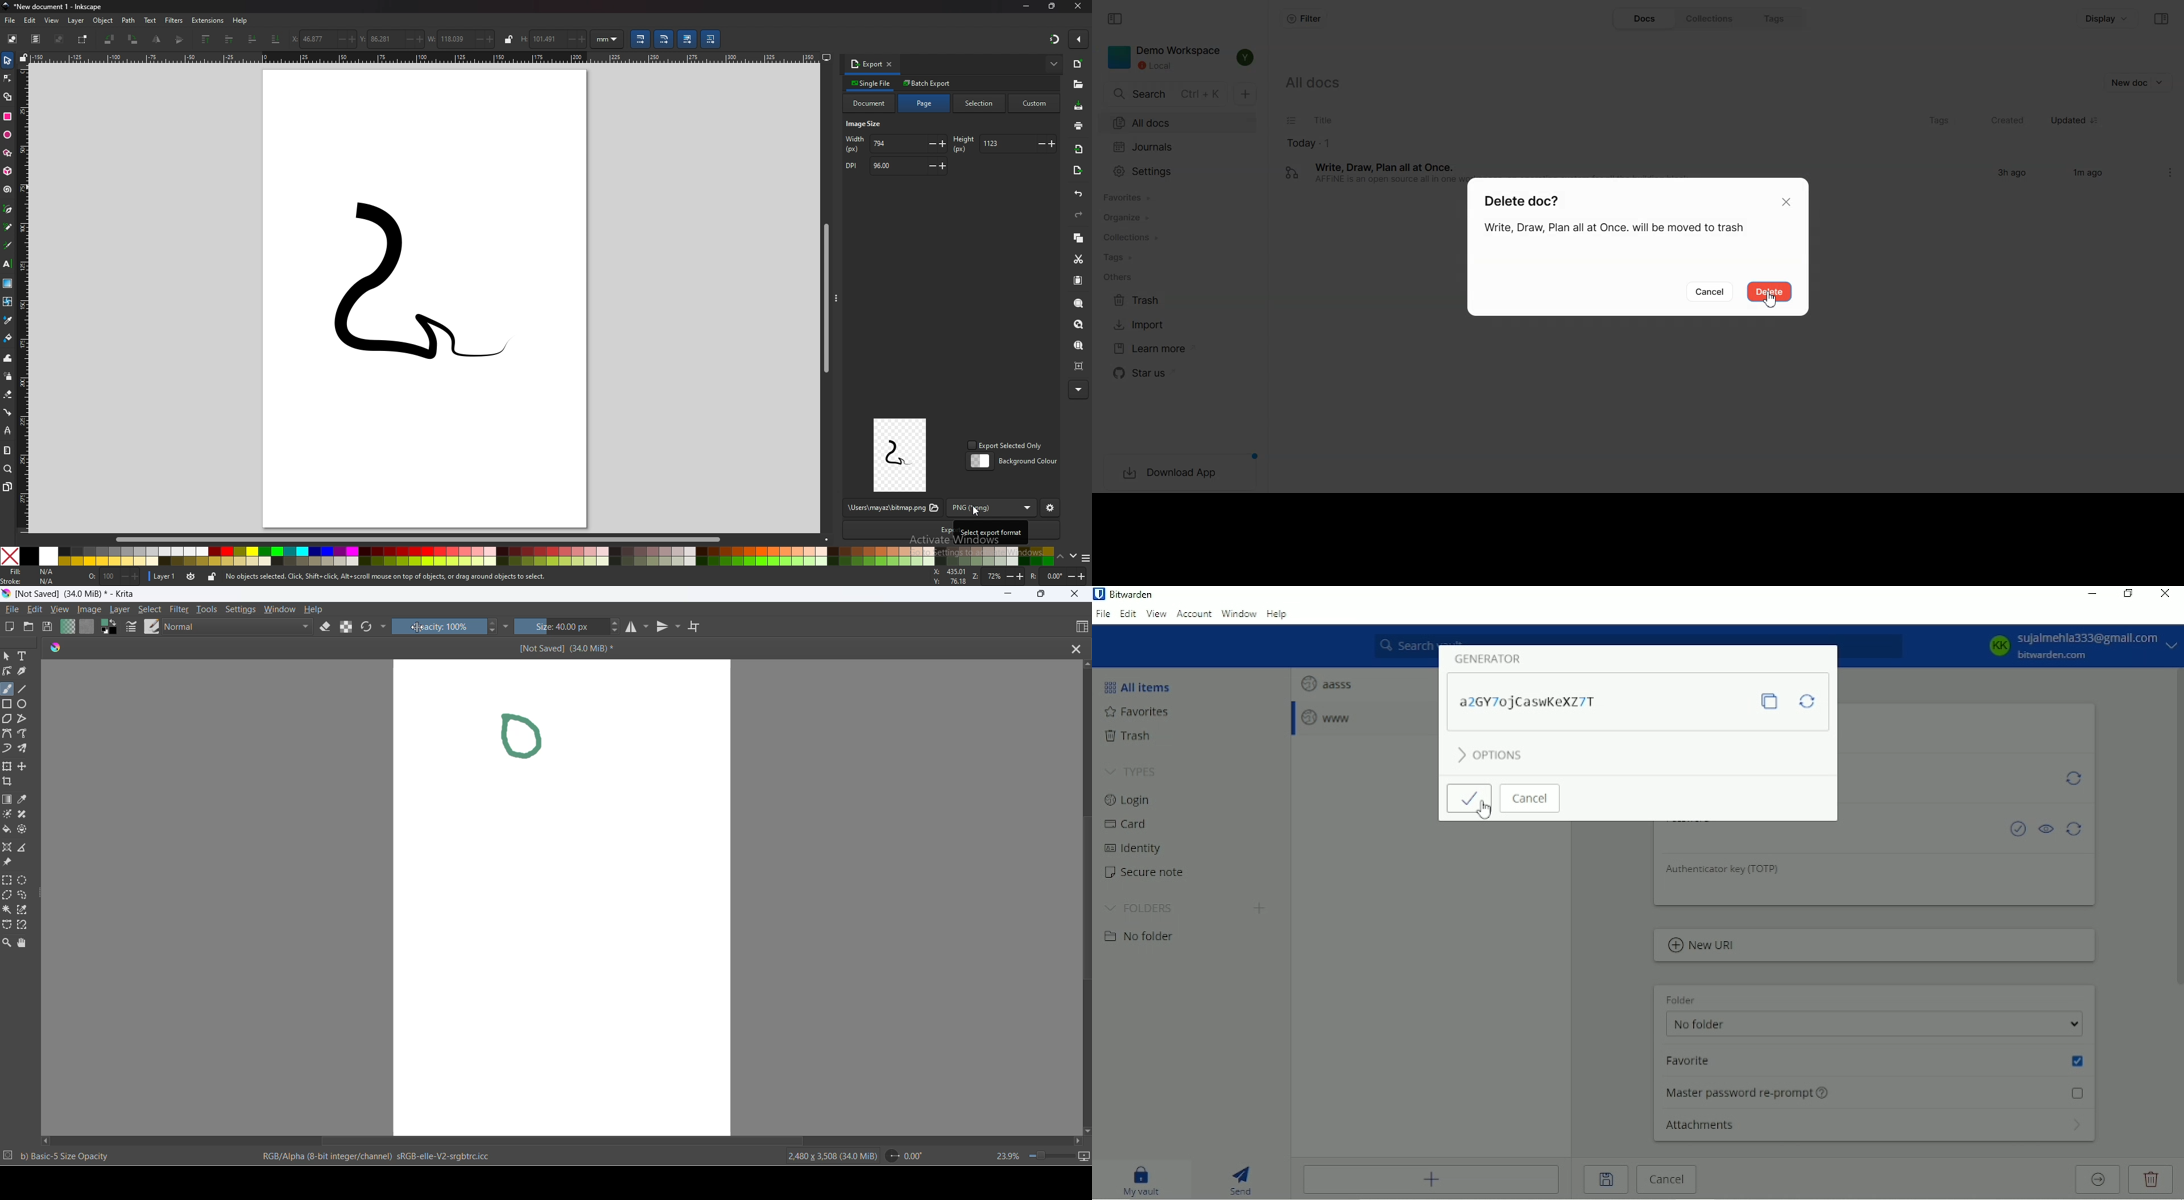  I want to click on save document, so click(49, 626).